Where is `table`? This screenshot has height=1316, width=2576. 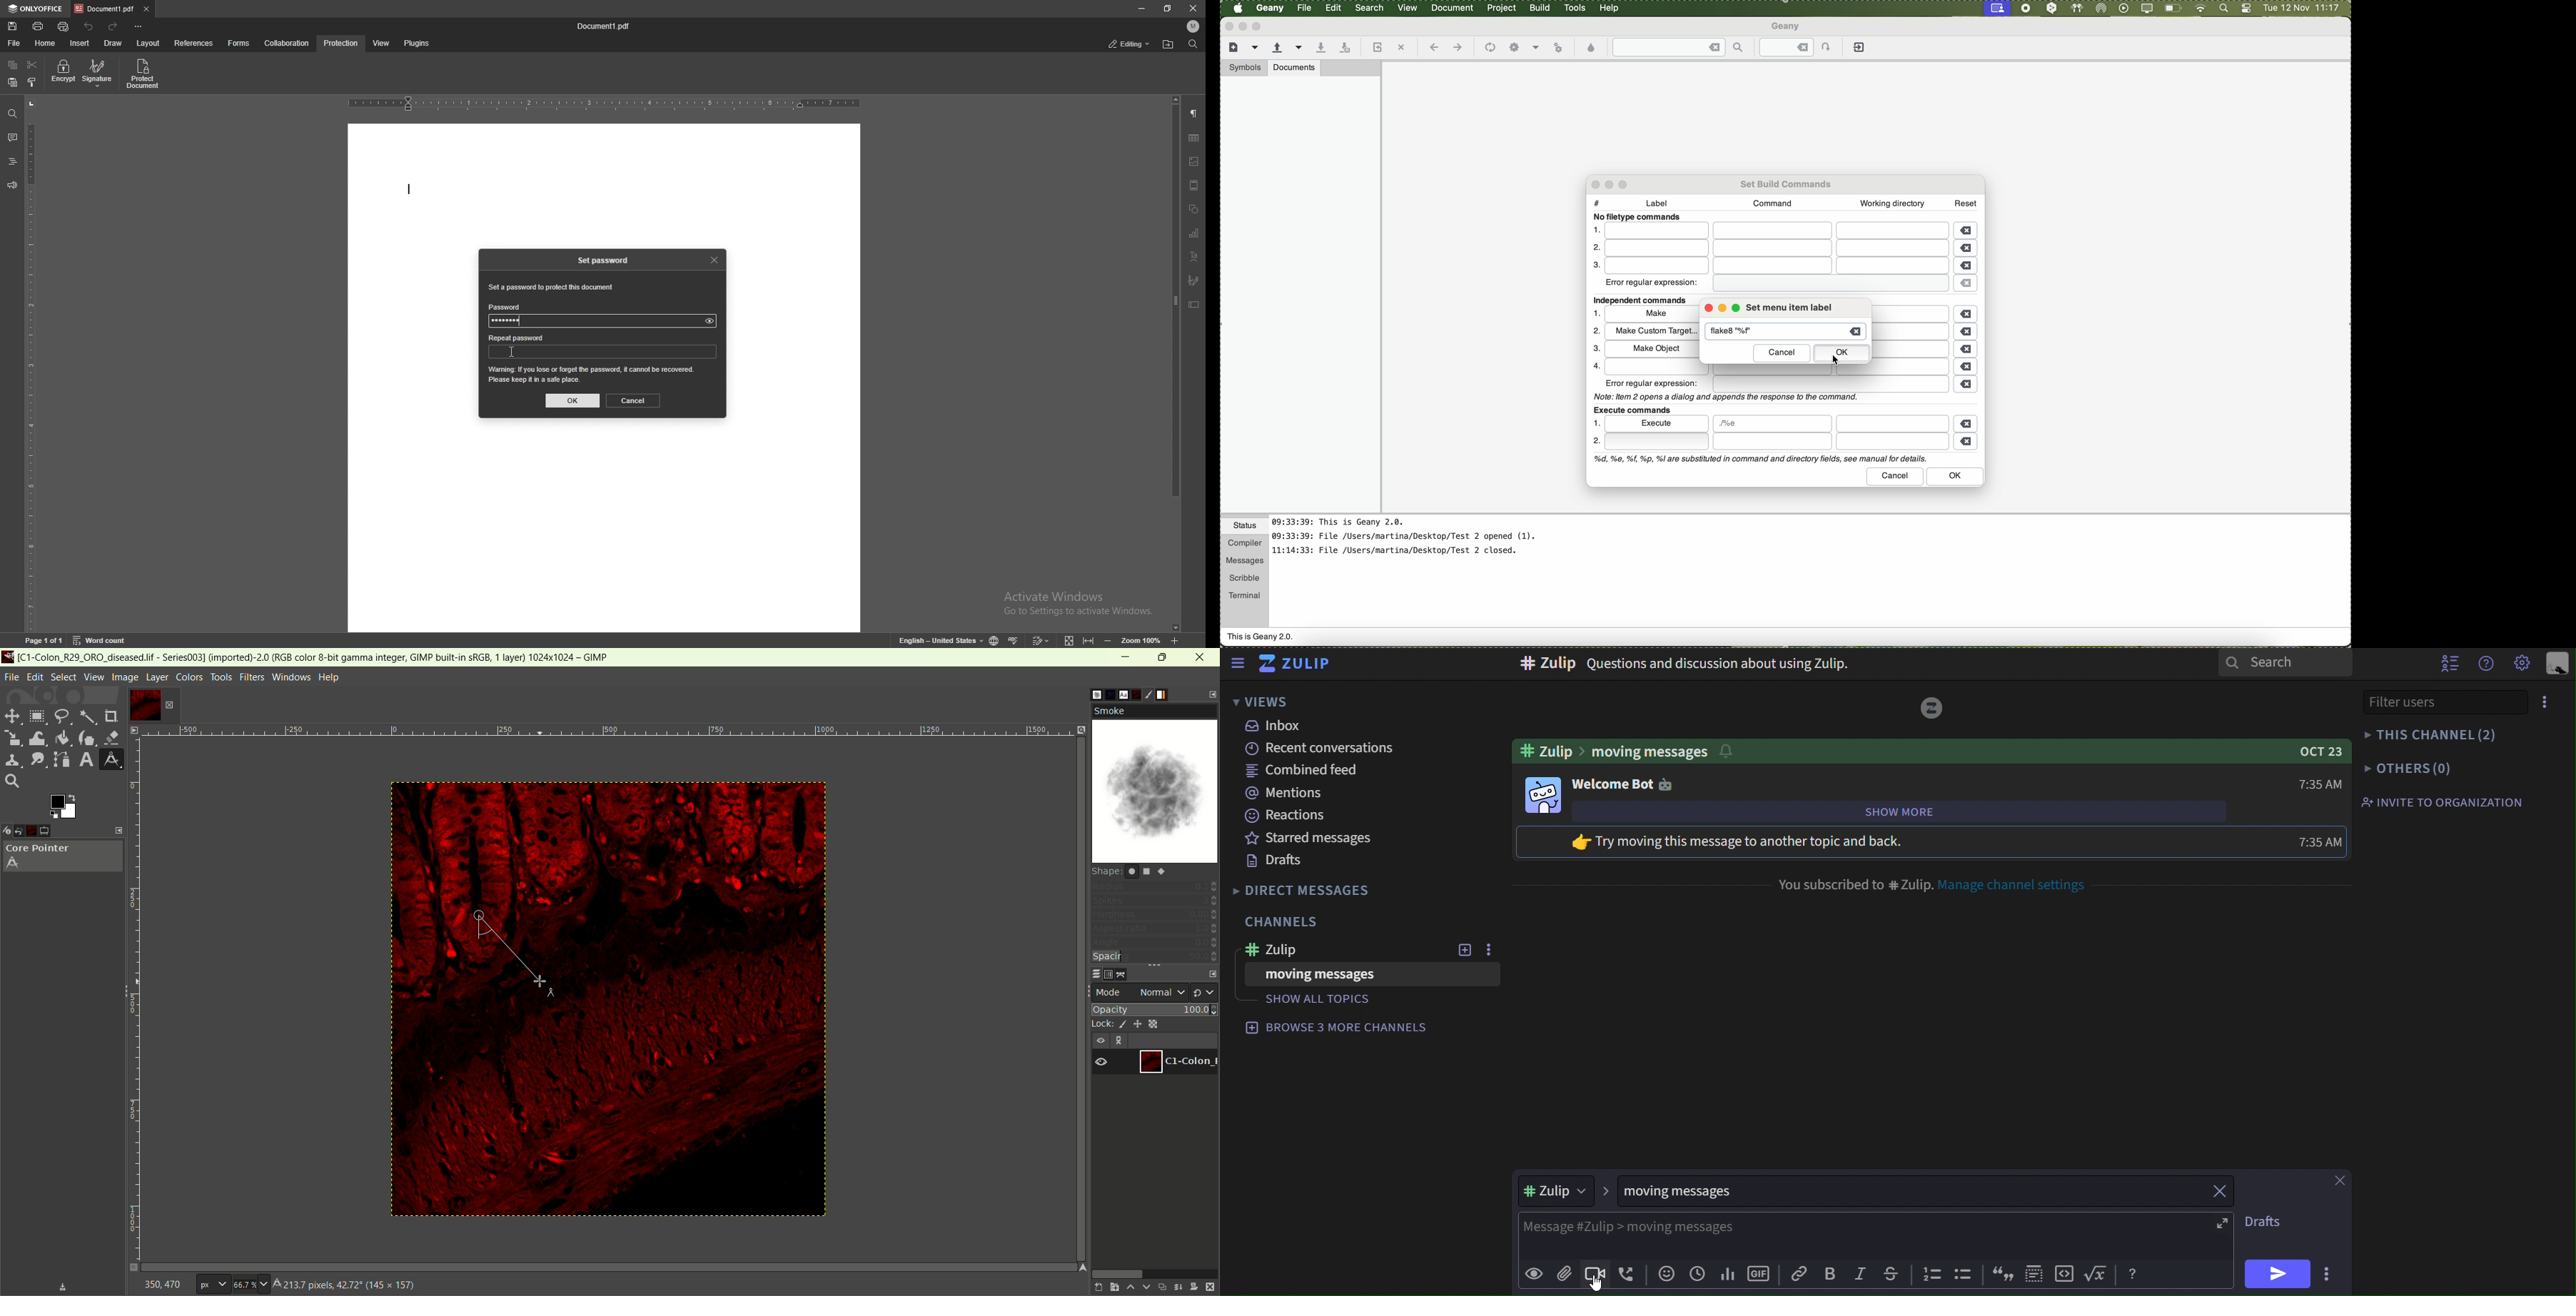 table is located at coordinates (1196, 139).